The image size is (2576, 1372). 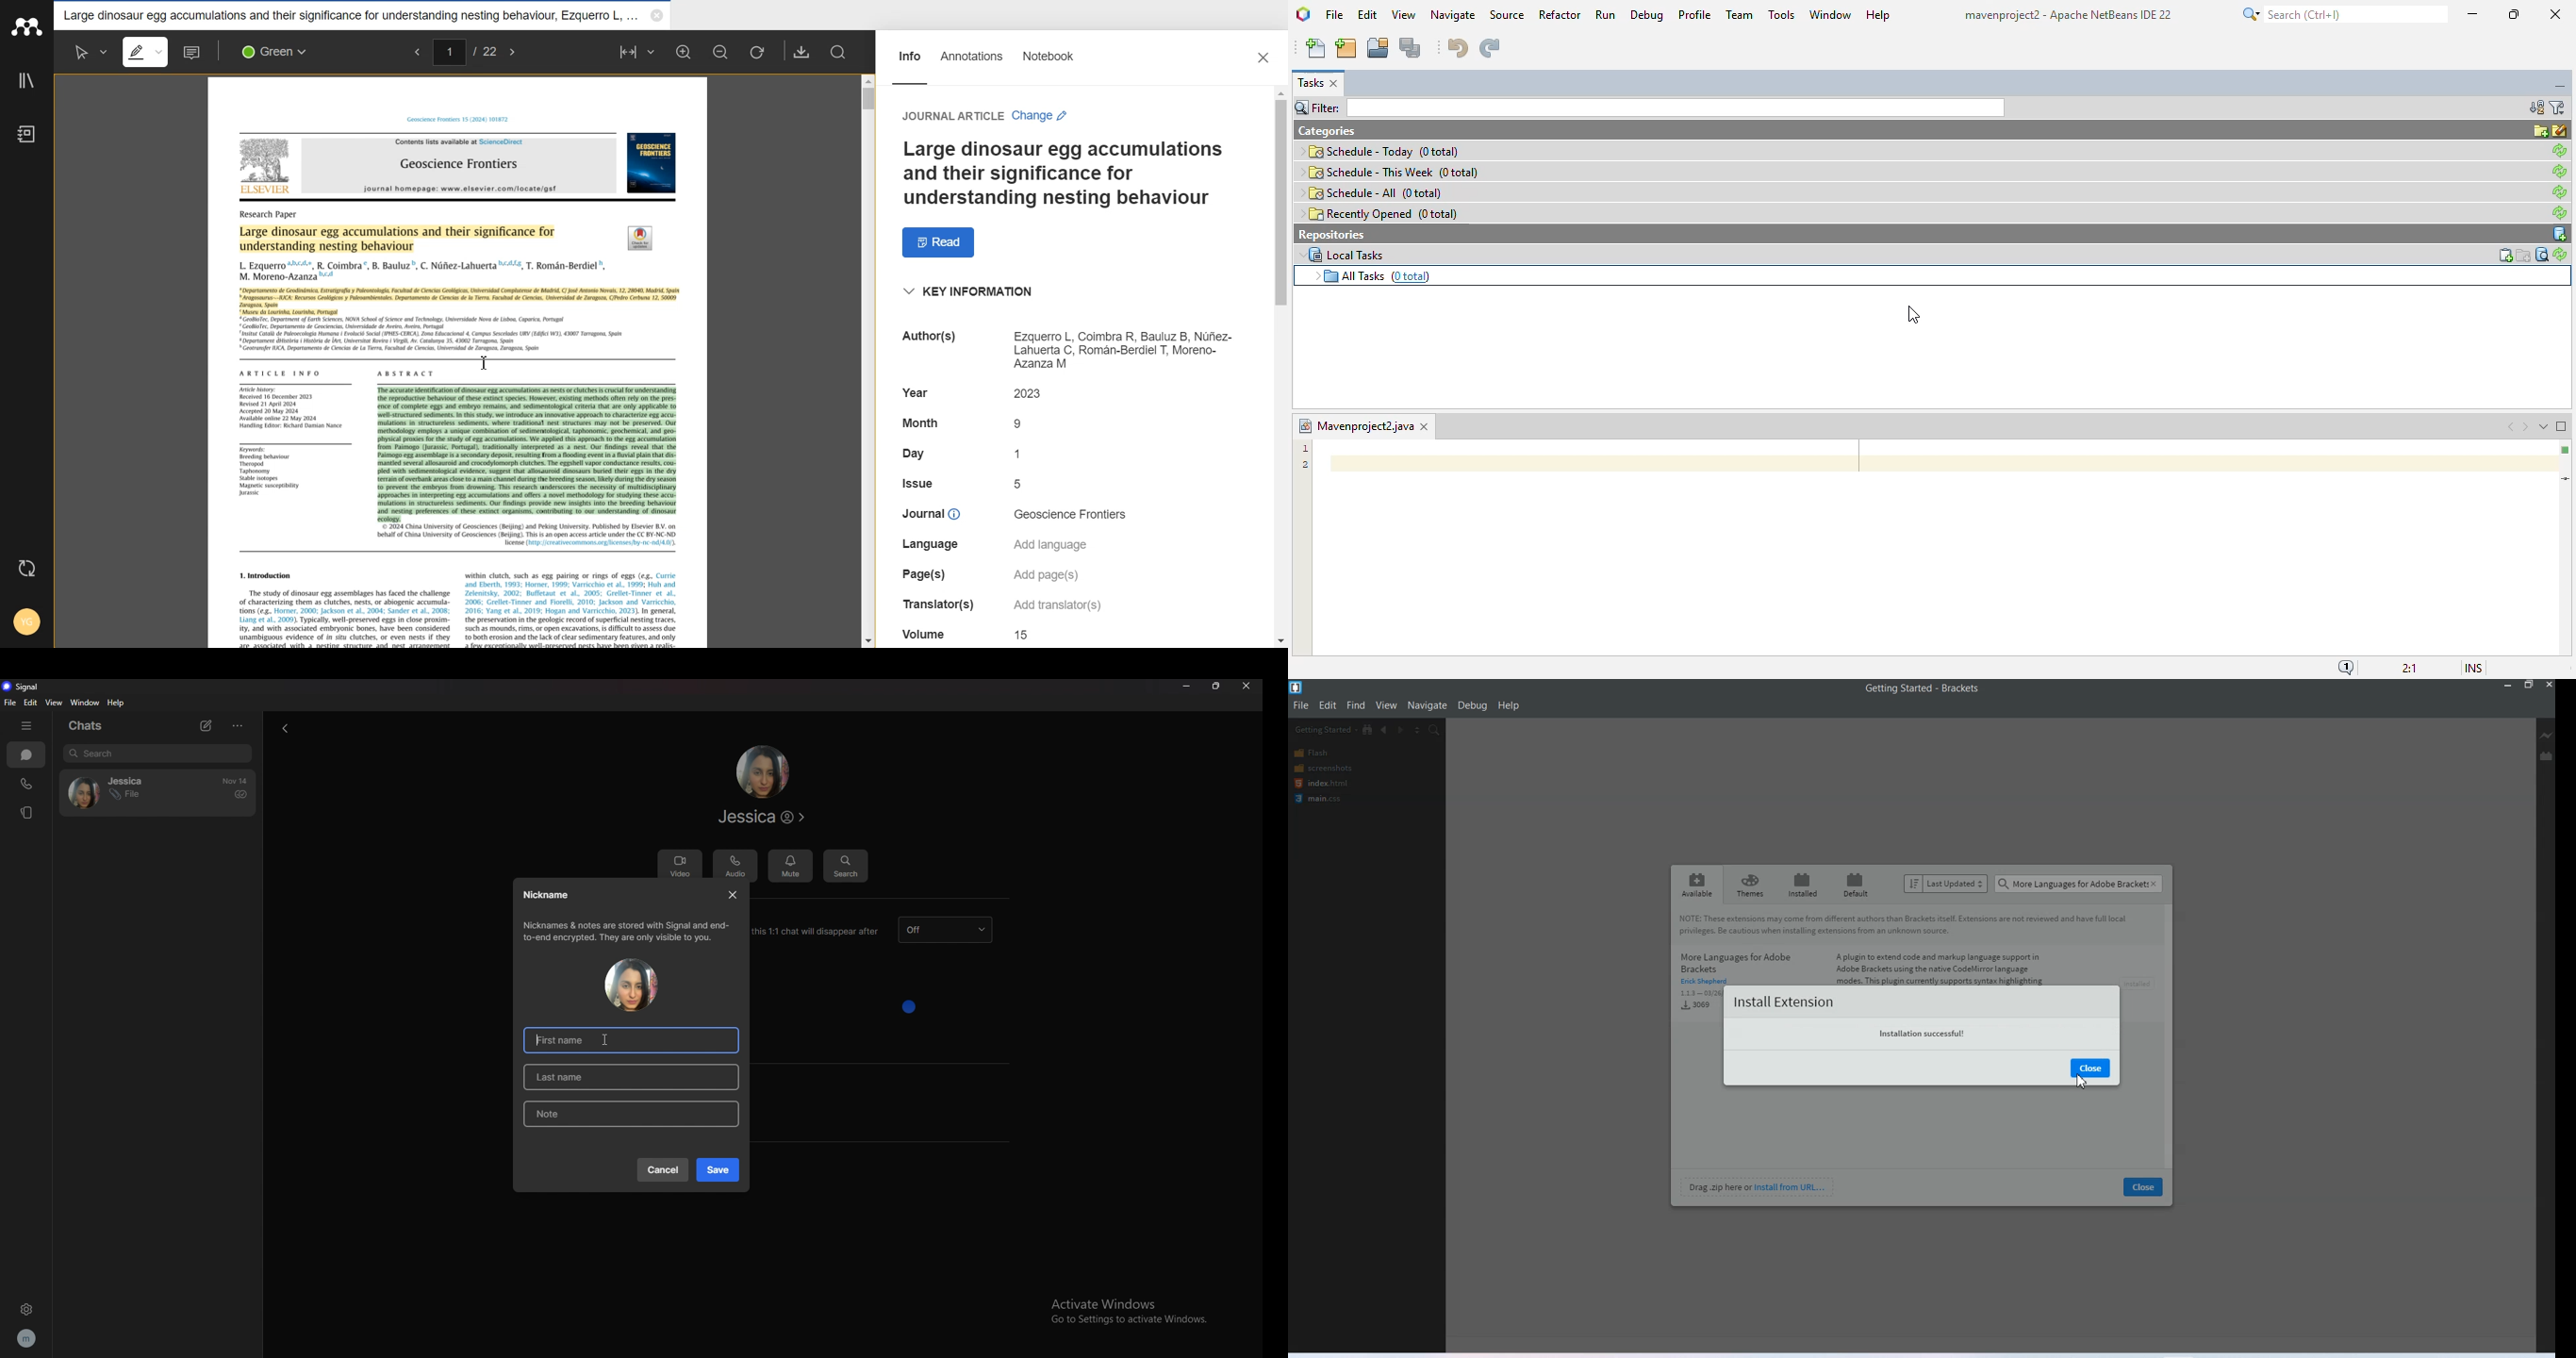 What do you see at coordinates (1908, 926) in the screenshot?
I see `Note: The extensions may come from different authors than Brackets itself extension are not reviewed` at bounding box center [1908, 926].